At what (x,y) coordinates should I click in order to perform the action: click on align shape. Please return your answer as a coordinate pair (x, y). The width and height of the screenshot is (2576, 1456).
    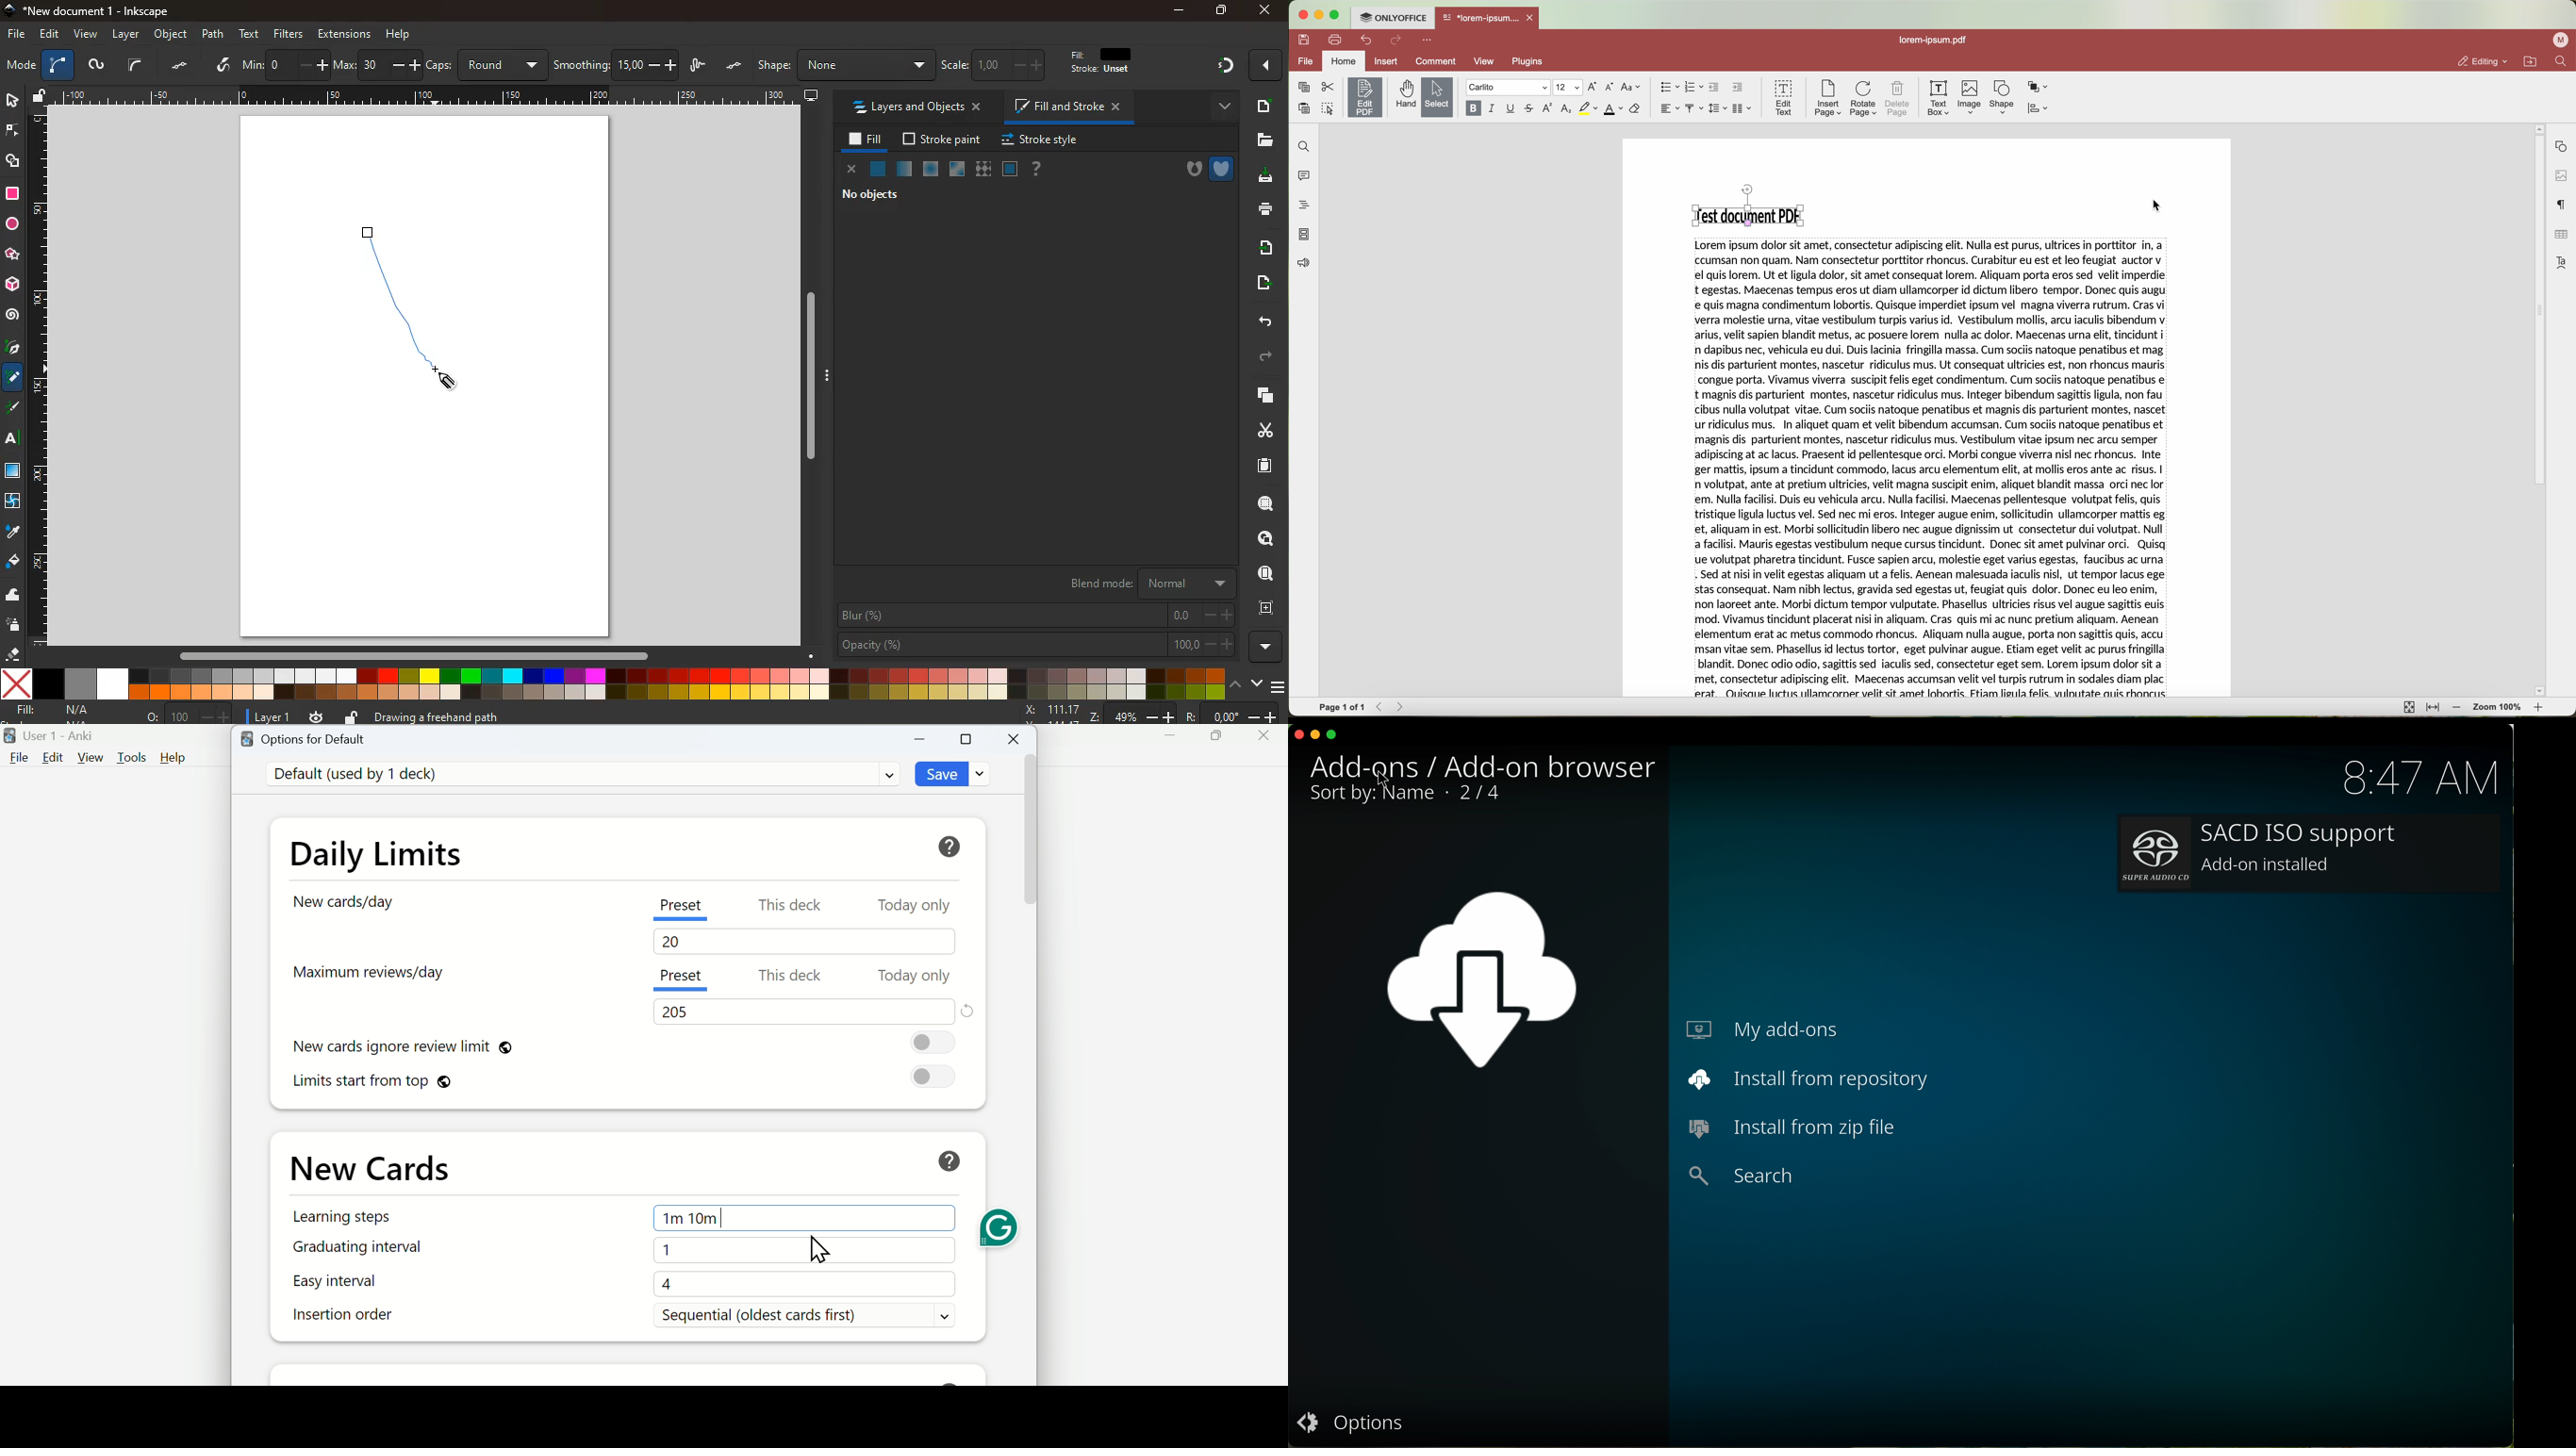
    Looking at the image, I should click on (2037, 109).